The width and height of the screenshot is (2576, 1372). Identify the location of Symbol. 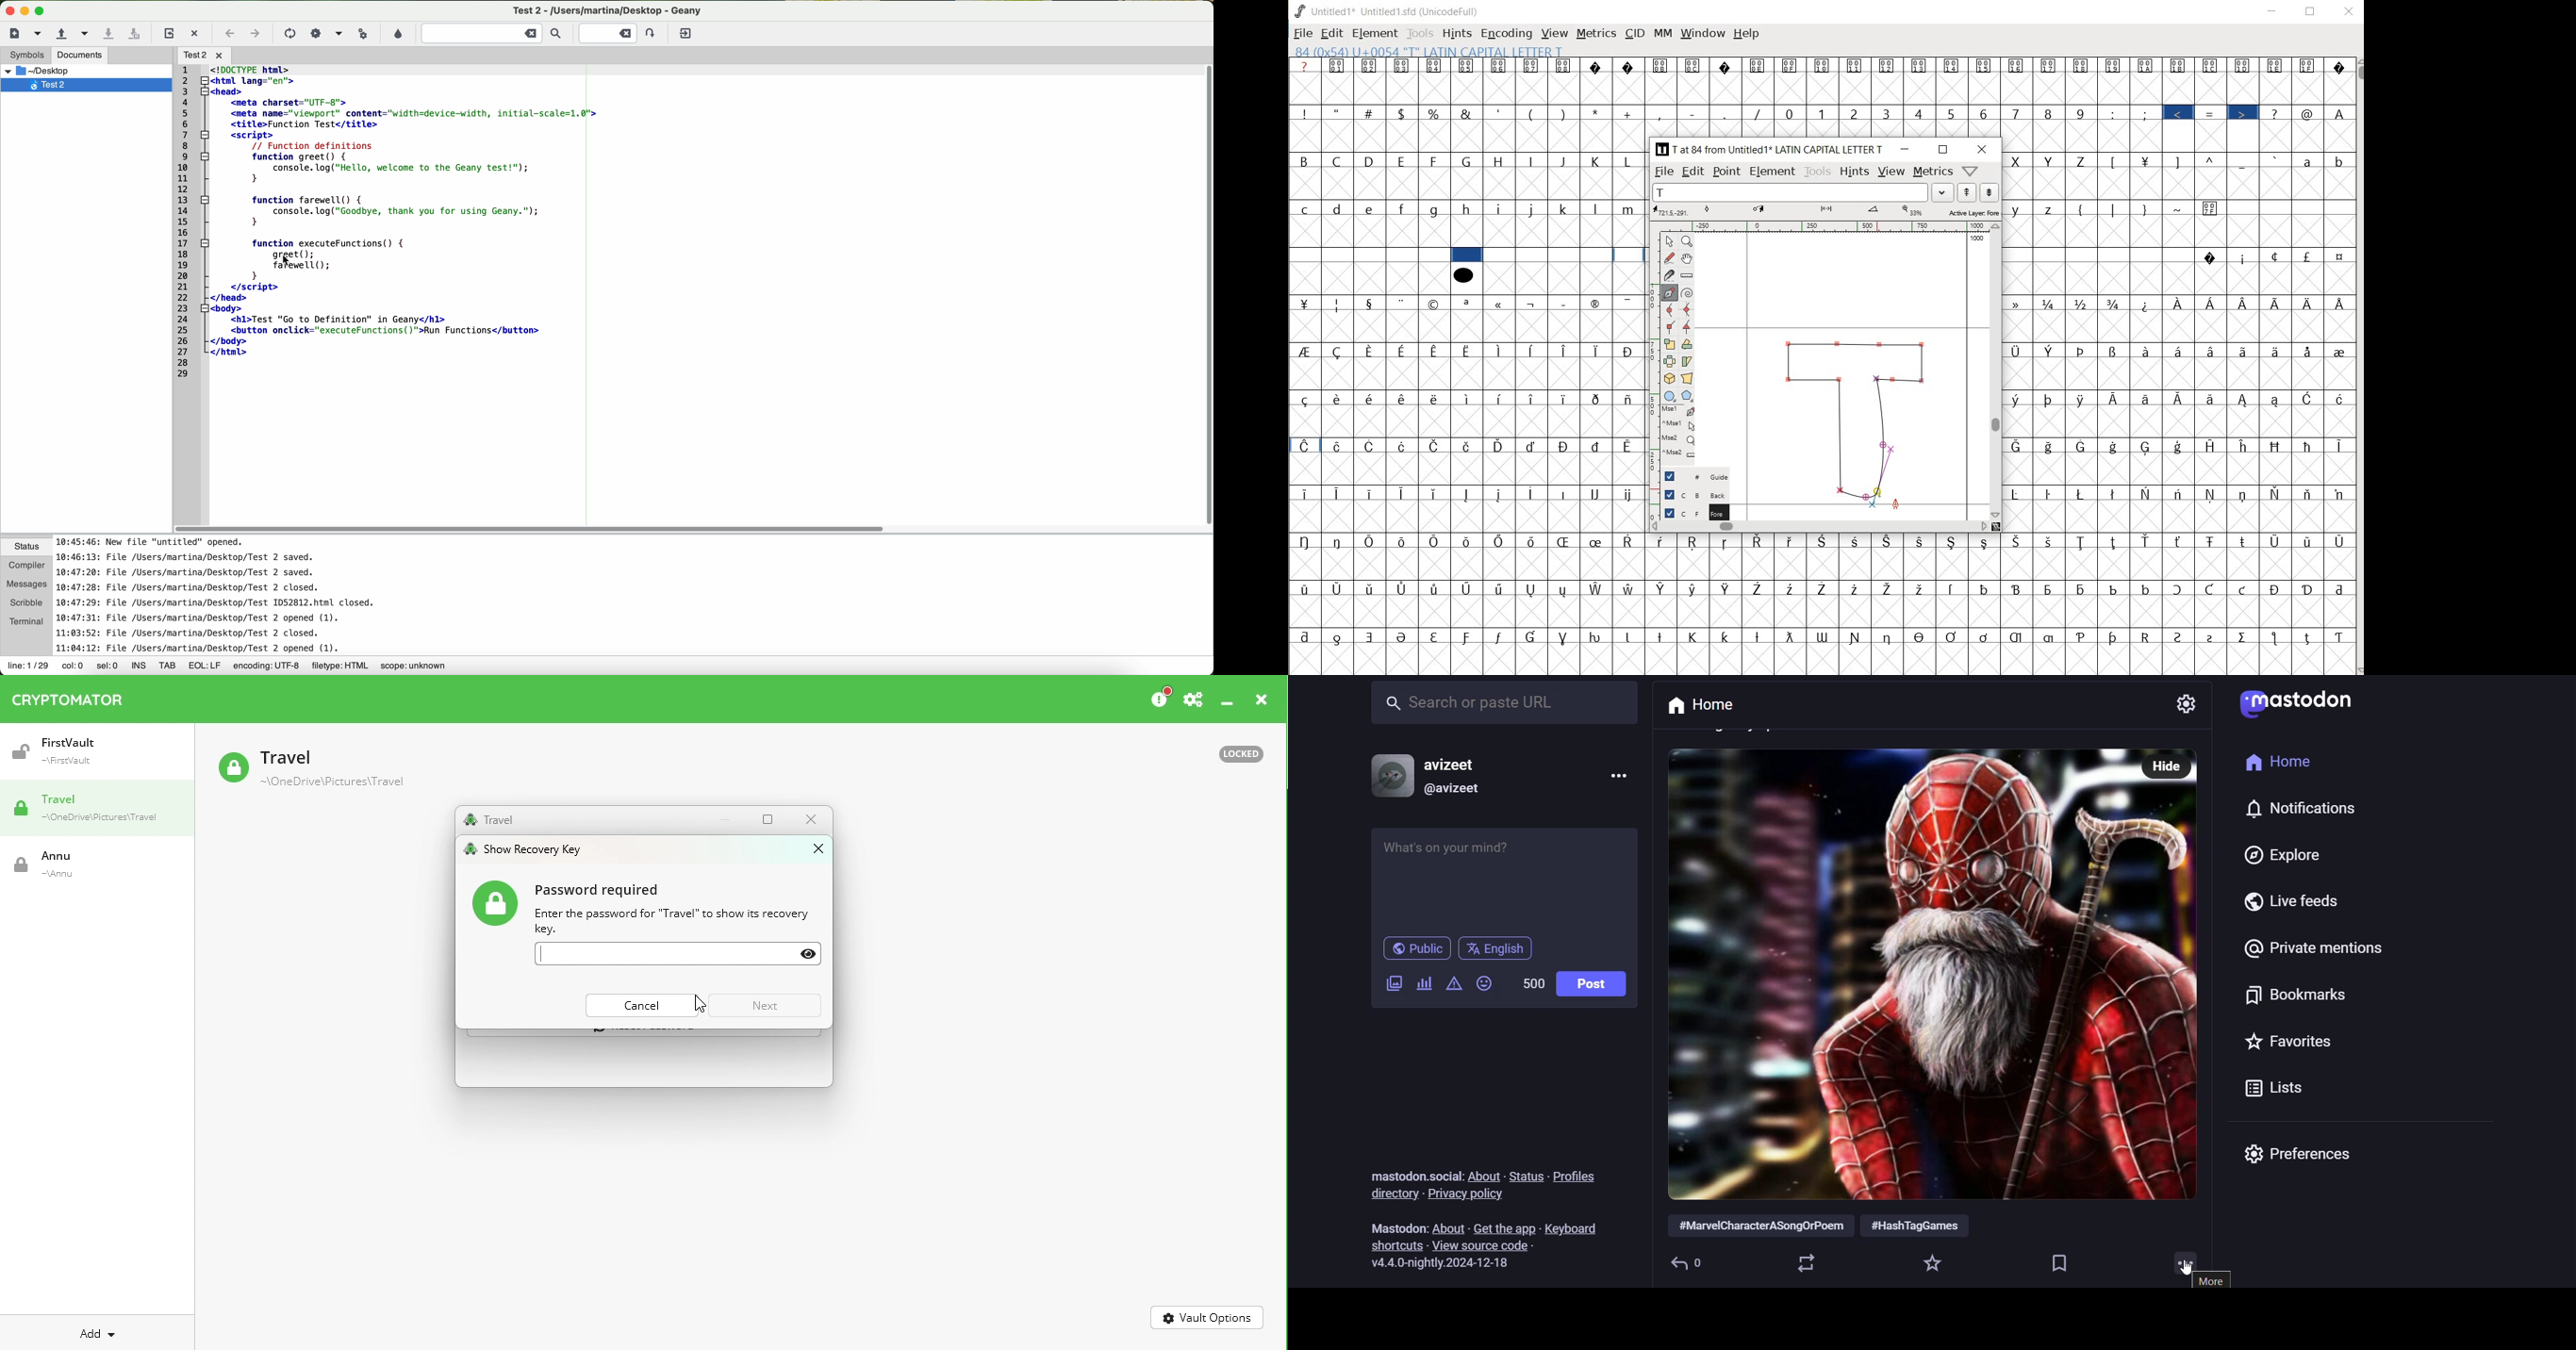
(2050, 65).